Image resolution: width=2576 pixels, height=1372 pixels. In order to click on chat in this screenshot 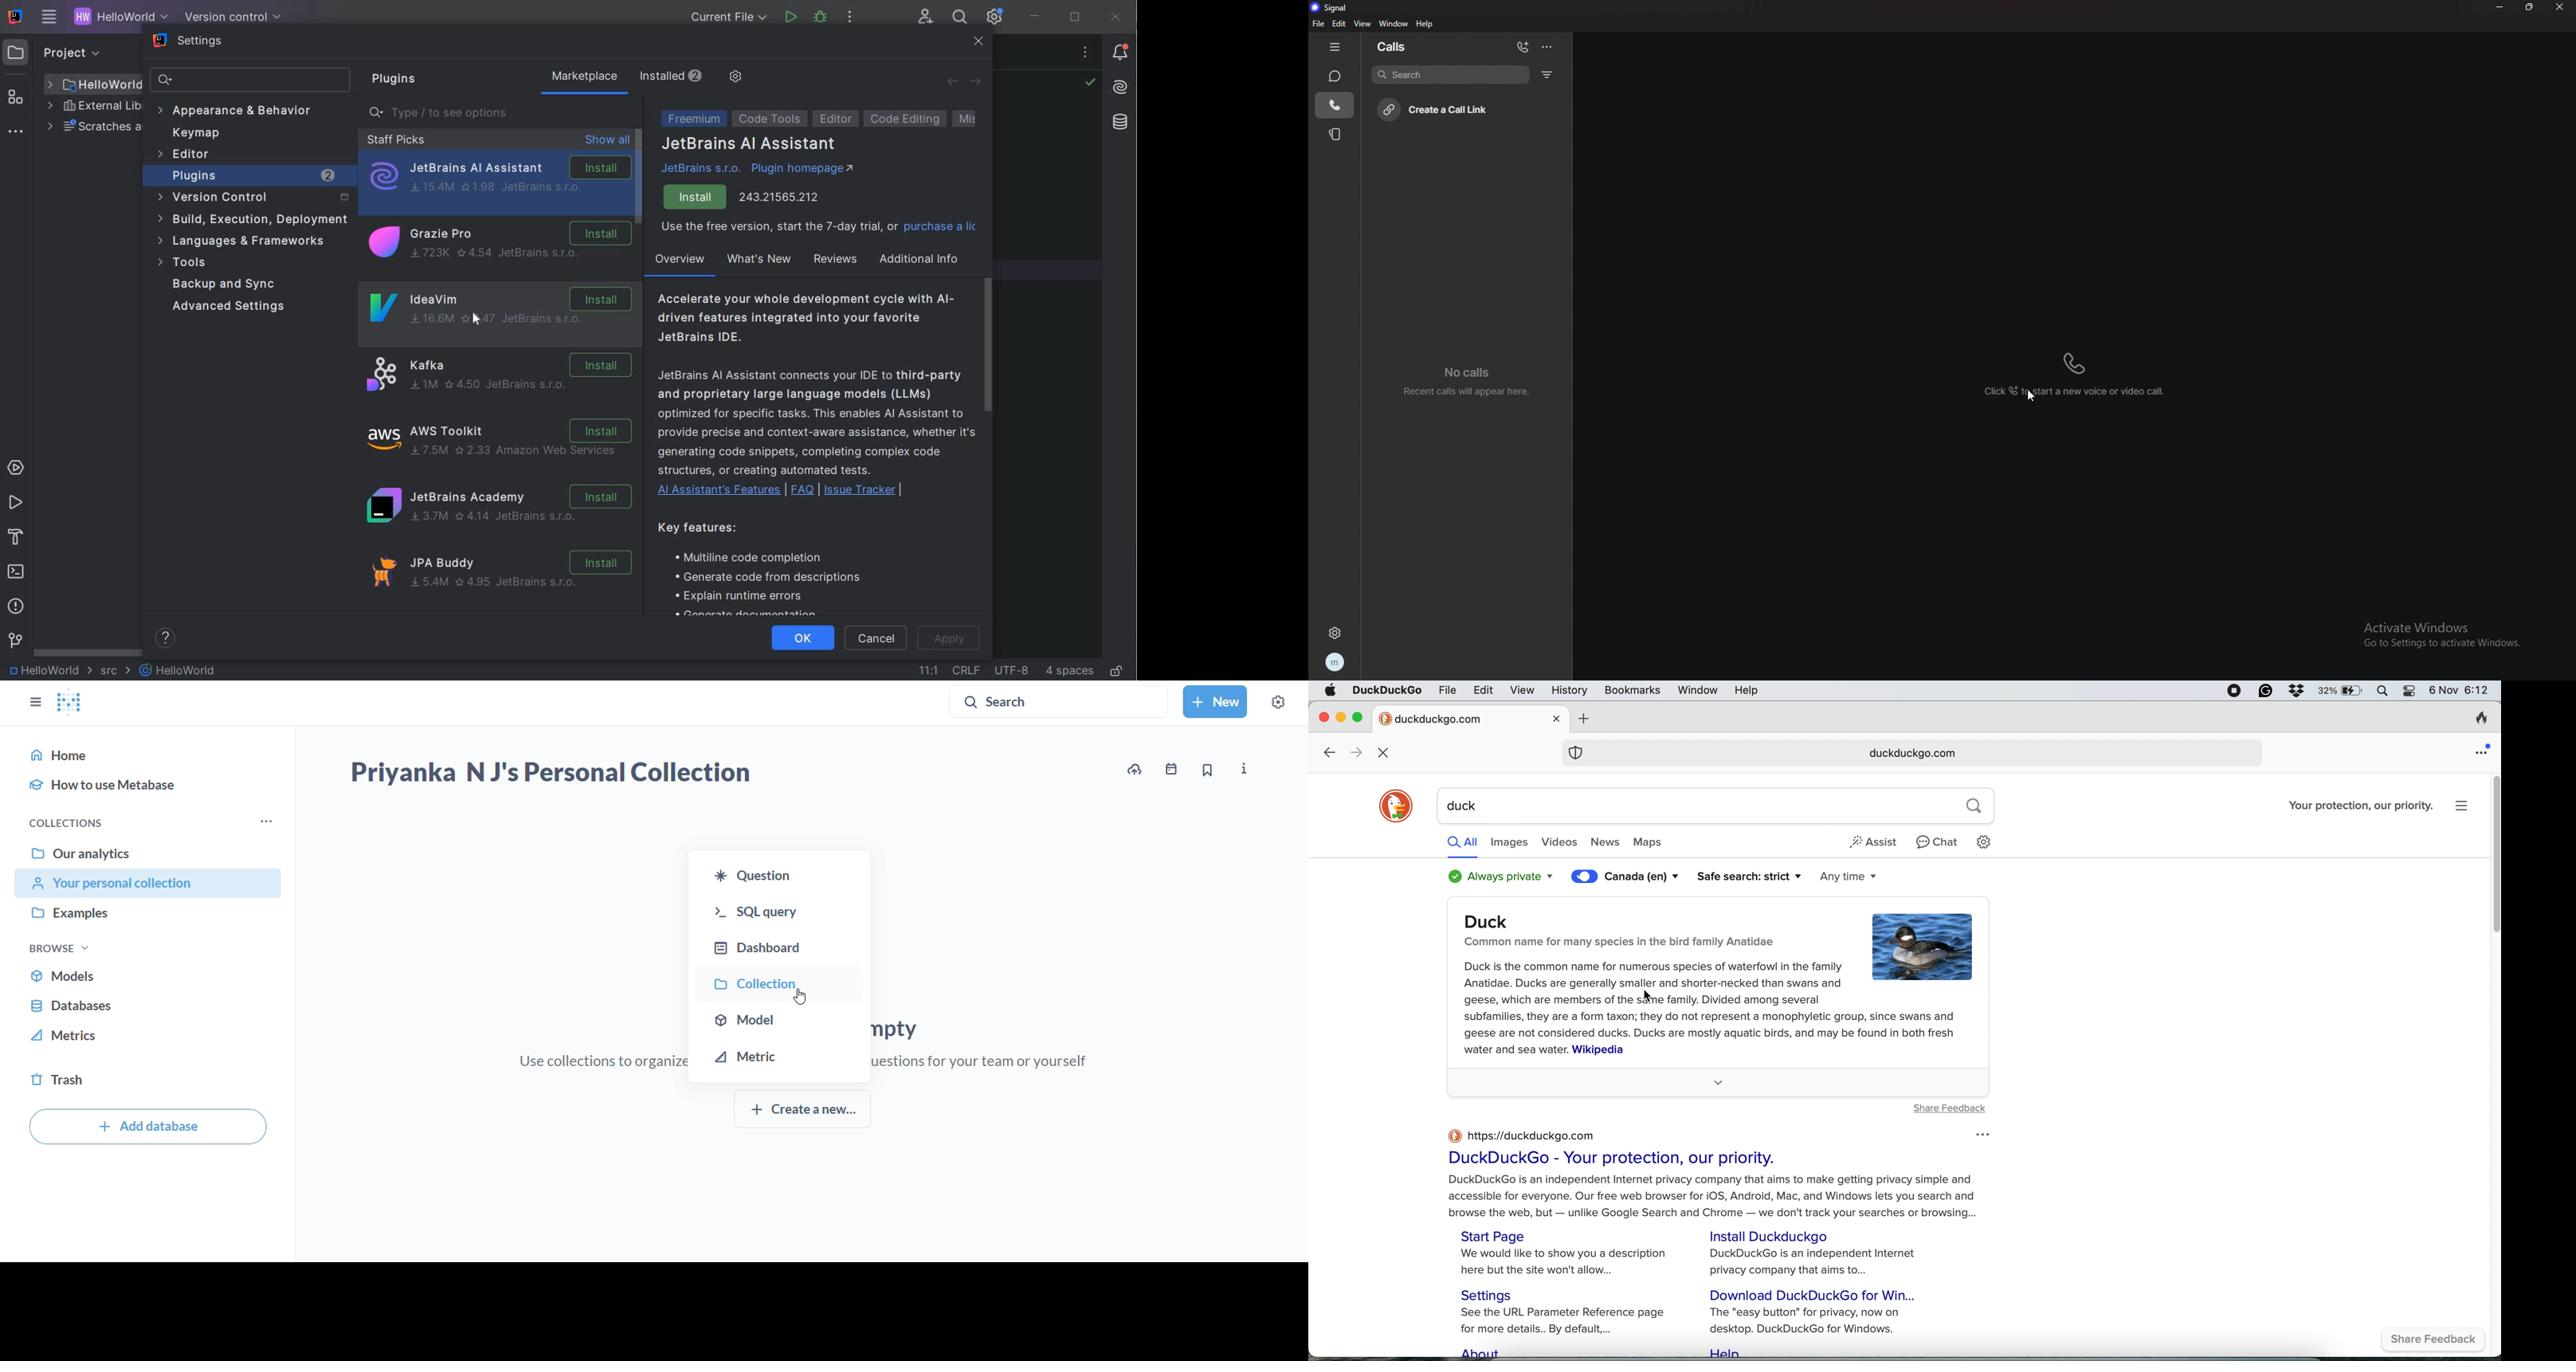, I will do `click(1335, 76)`.